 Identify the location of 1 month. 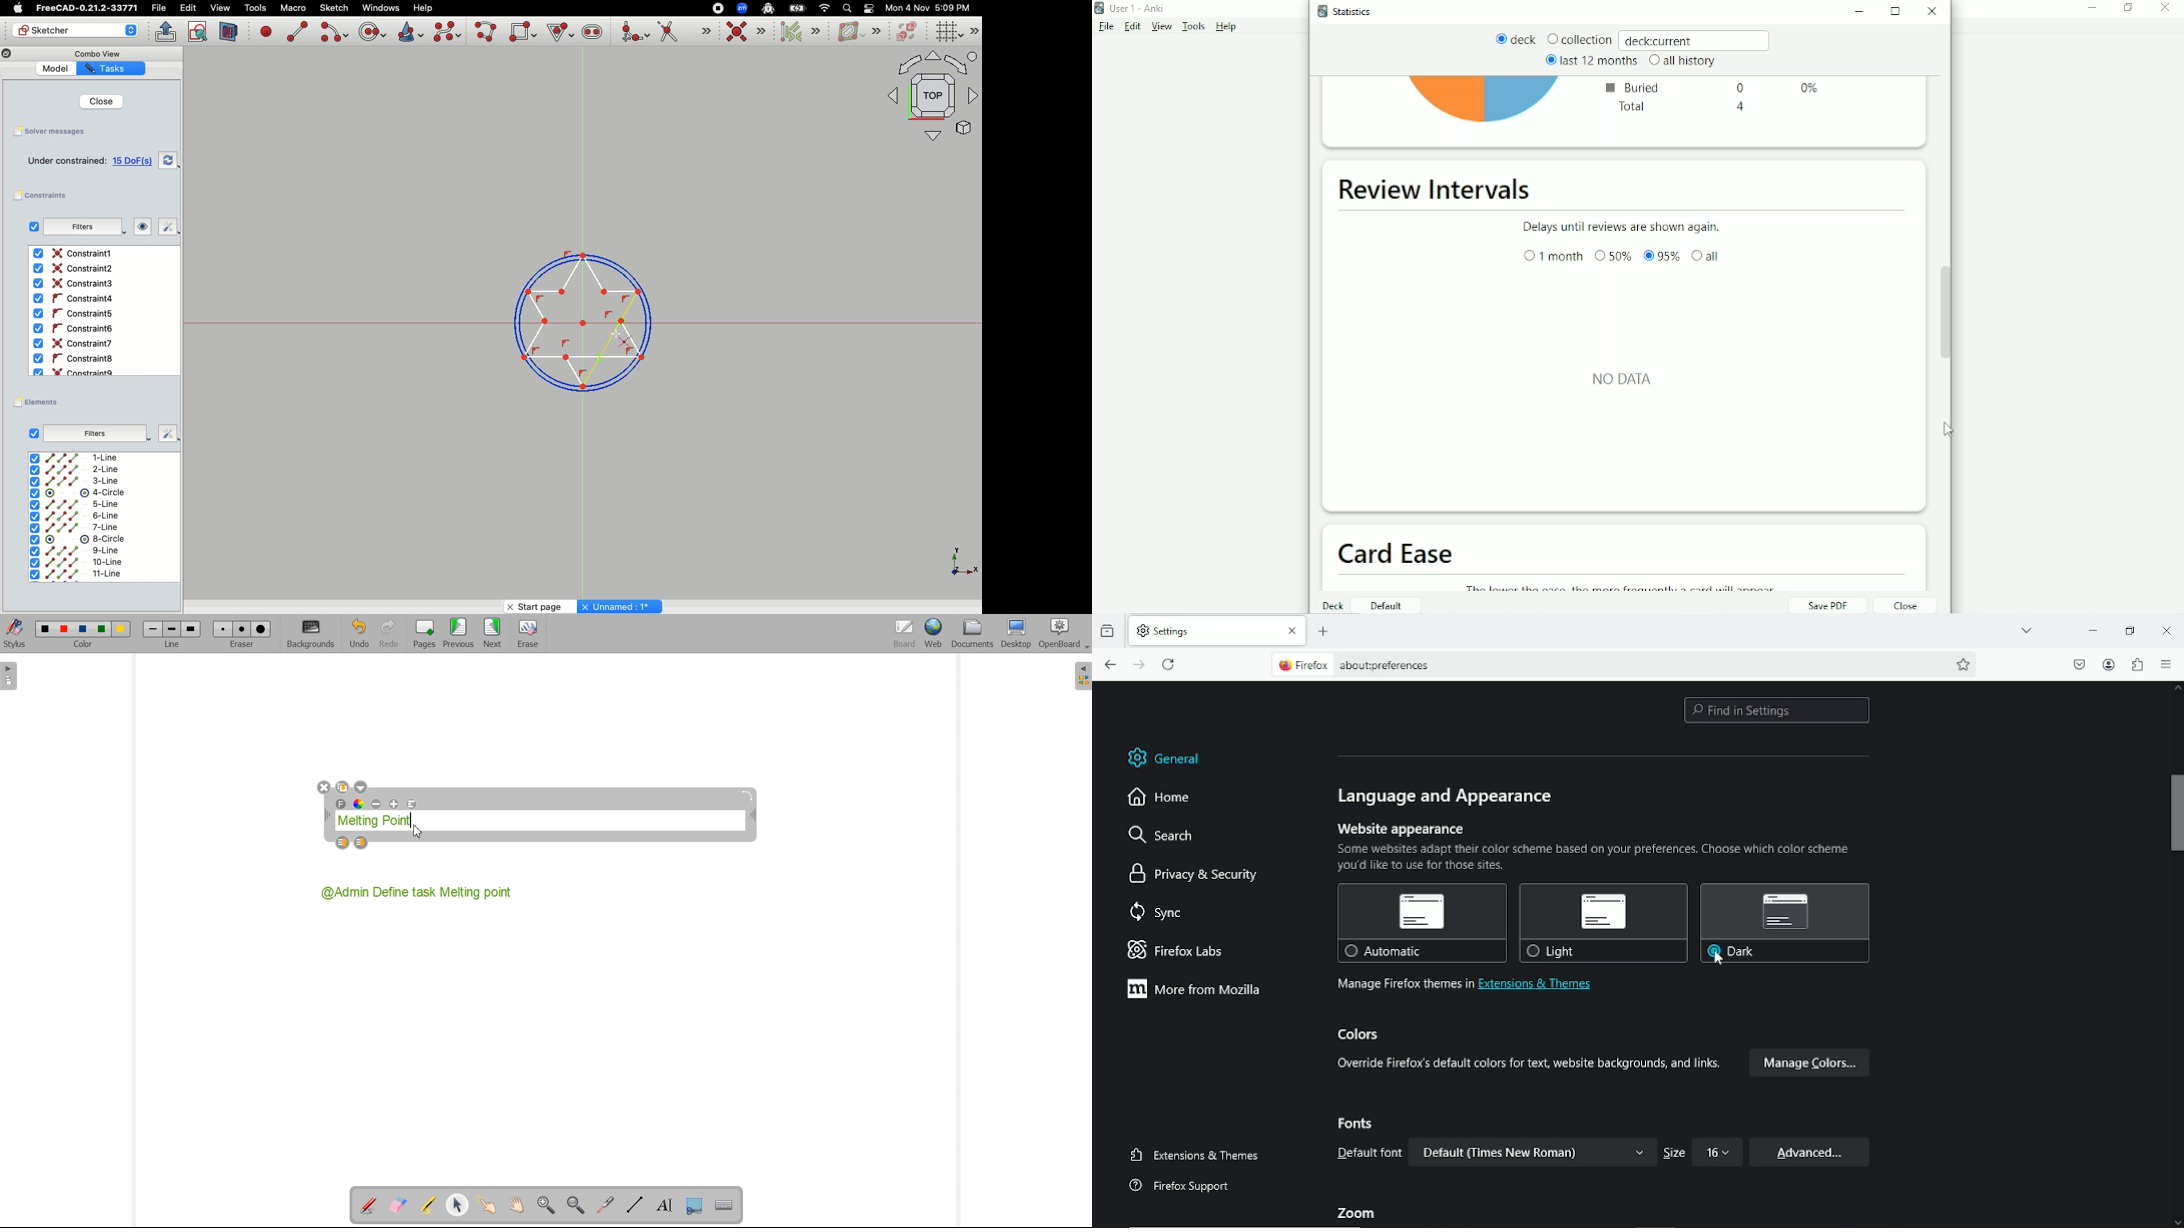
(1552, 257).